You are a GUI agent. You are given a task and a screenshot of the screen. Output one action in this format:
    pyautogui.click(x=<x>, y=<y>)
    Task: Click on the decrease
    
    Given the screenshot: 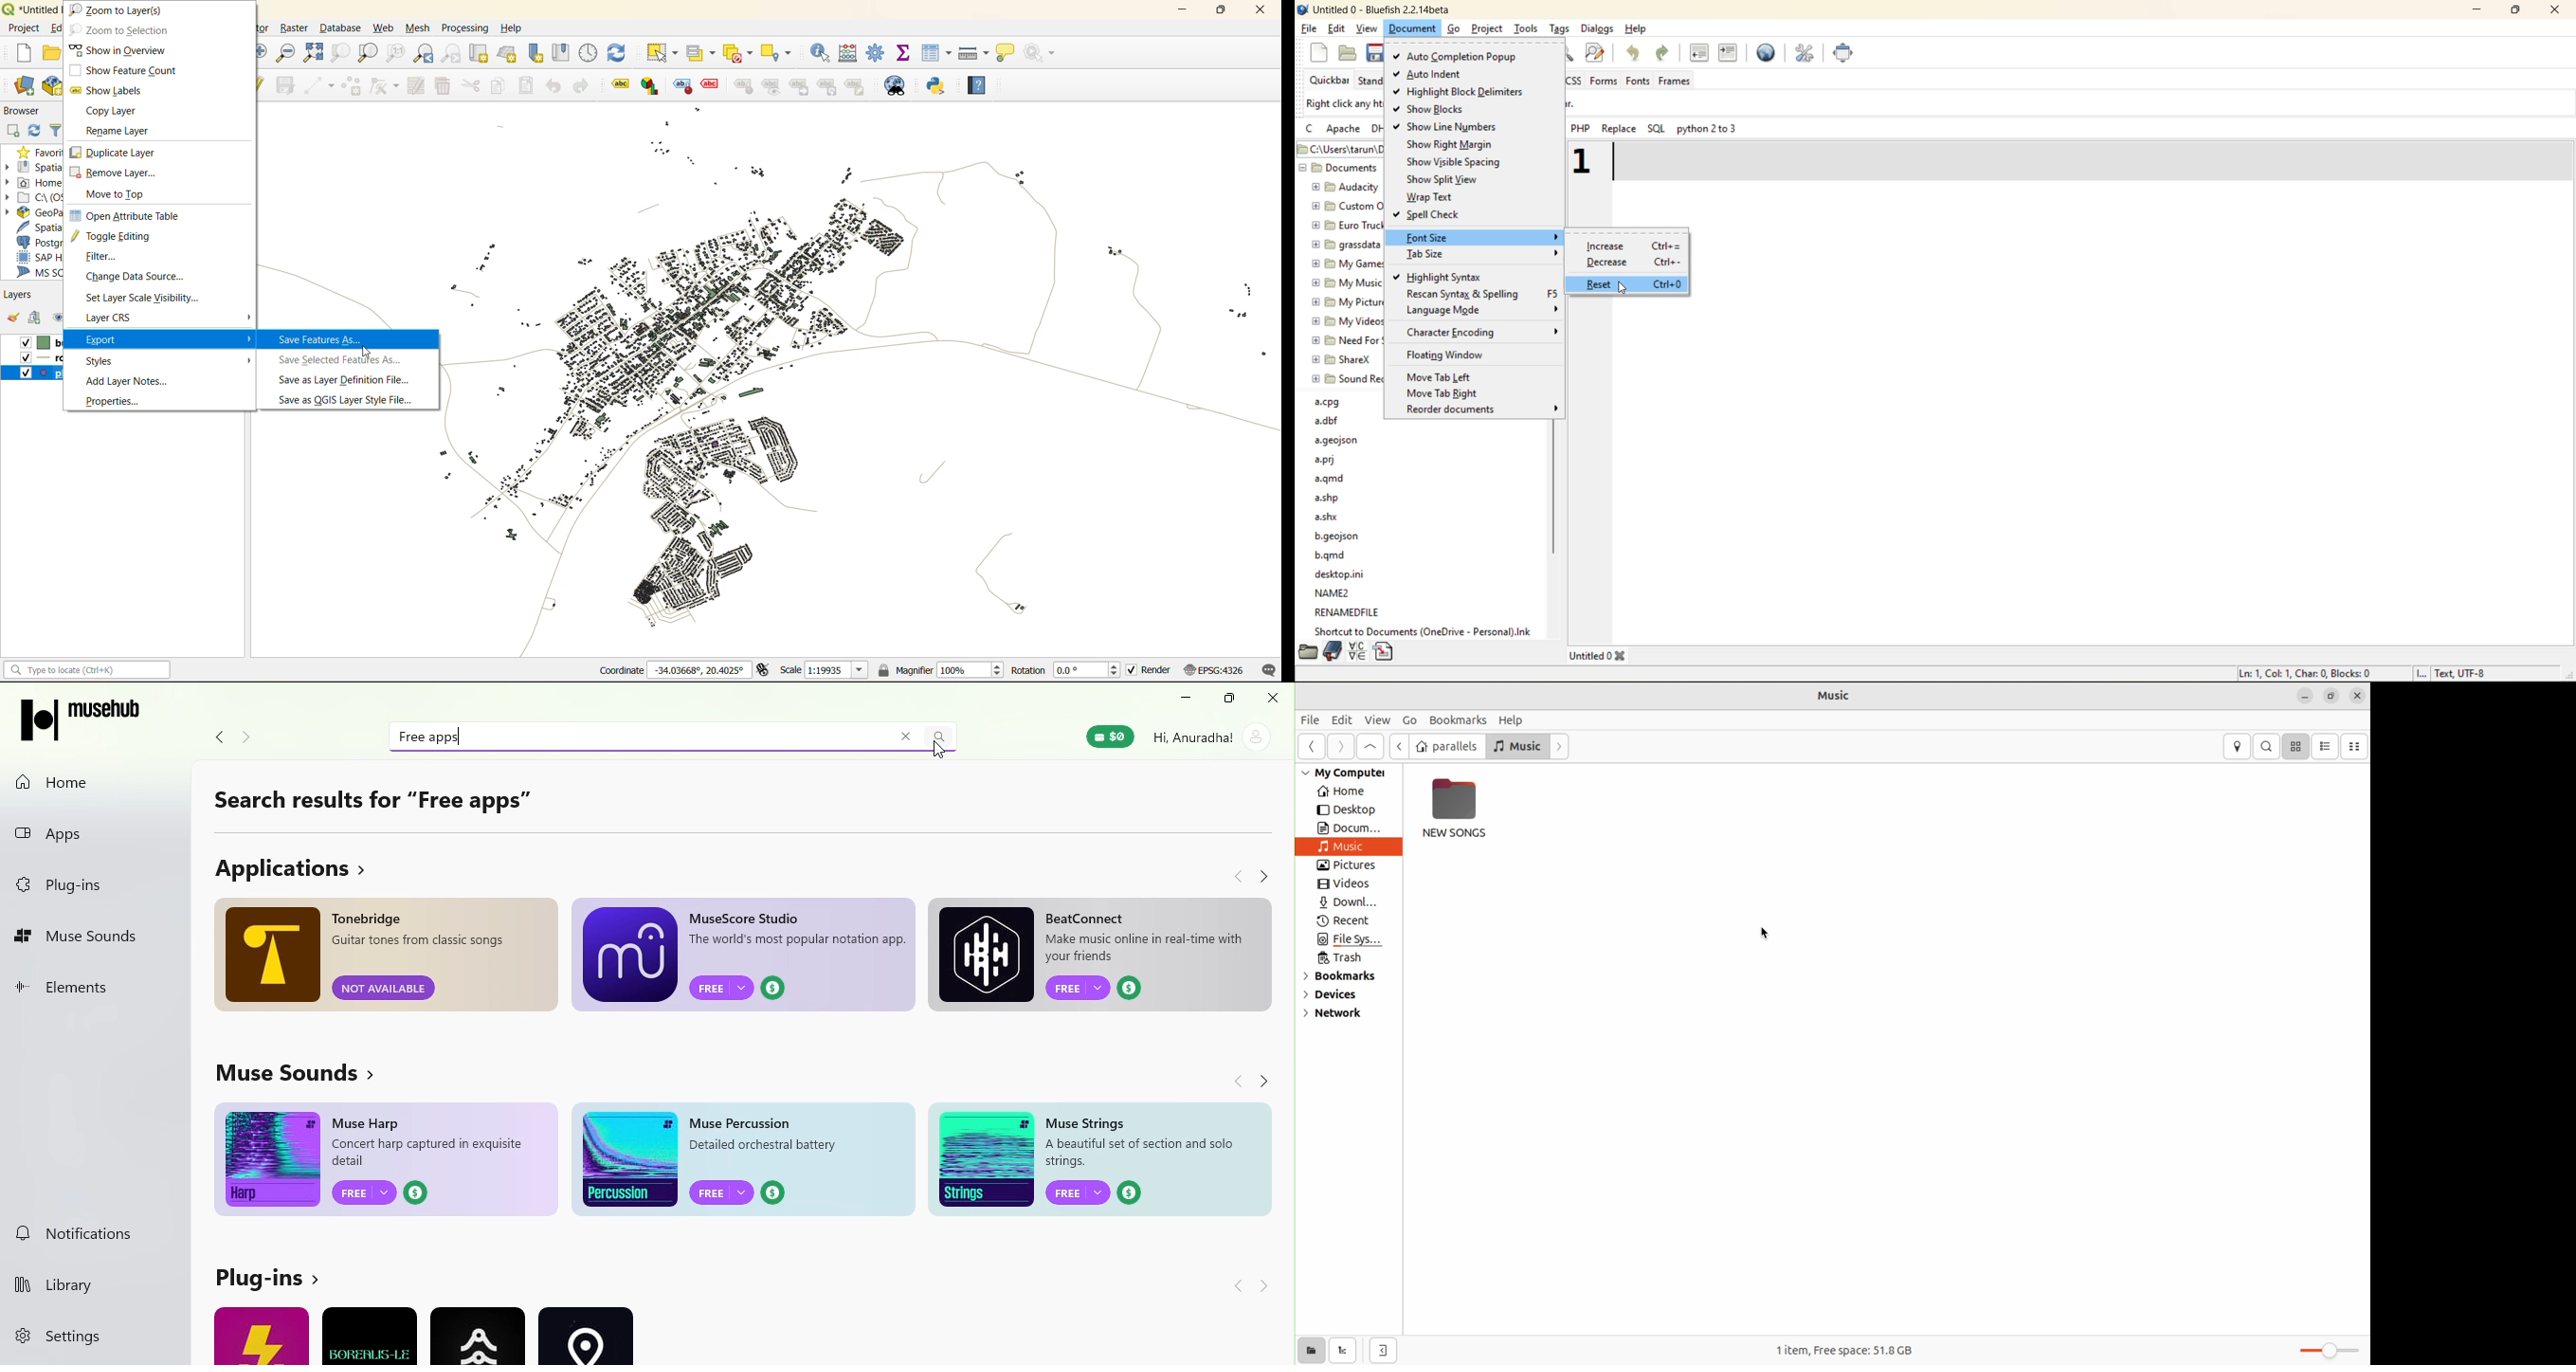 What is the action you would take?
    pyautogui.click(x=1638, y=263)
    